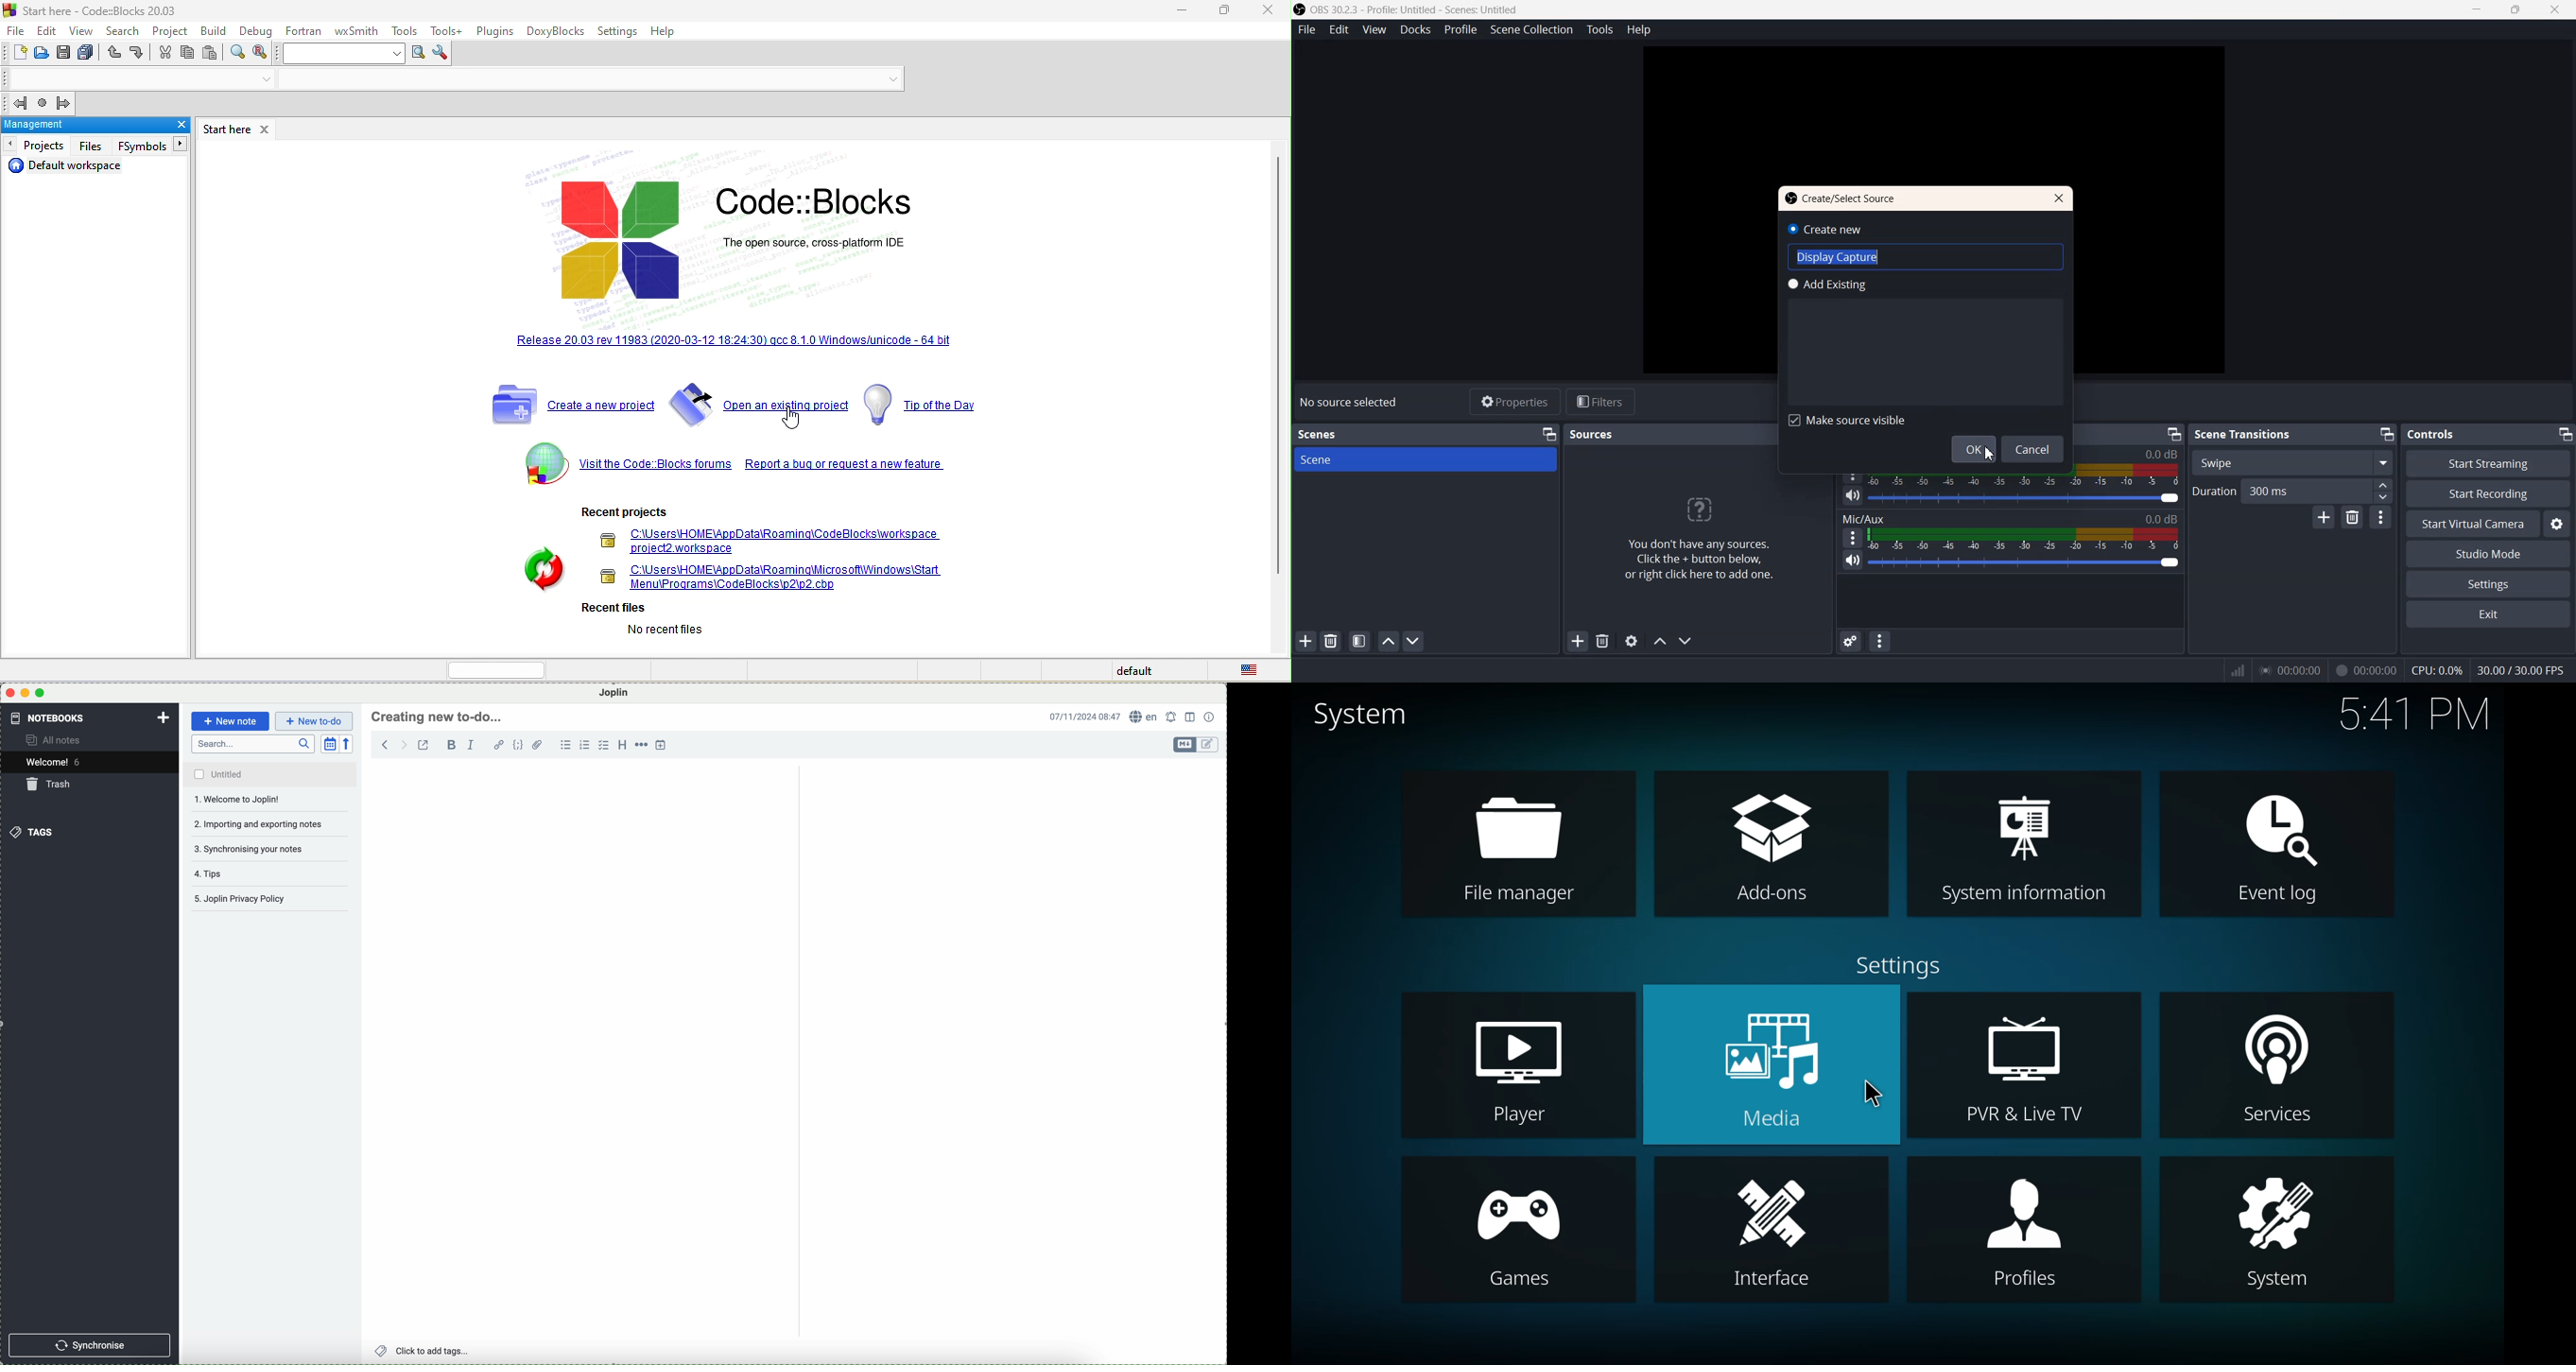 The image size is (2576, 1372). Describe the element at coordinates (2488, 585) in the screenshot. I see `Settings` at that location.